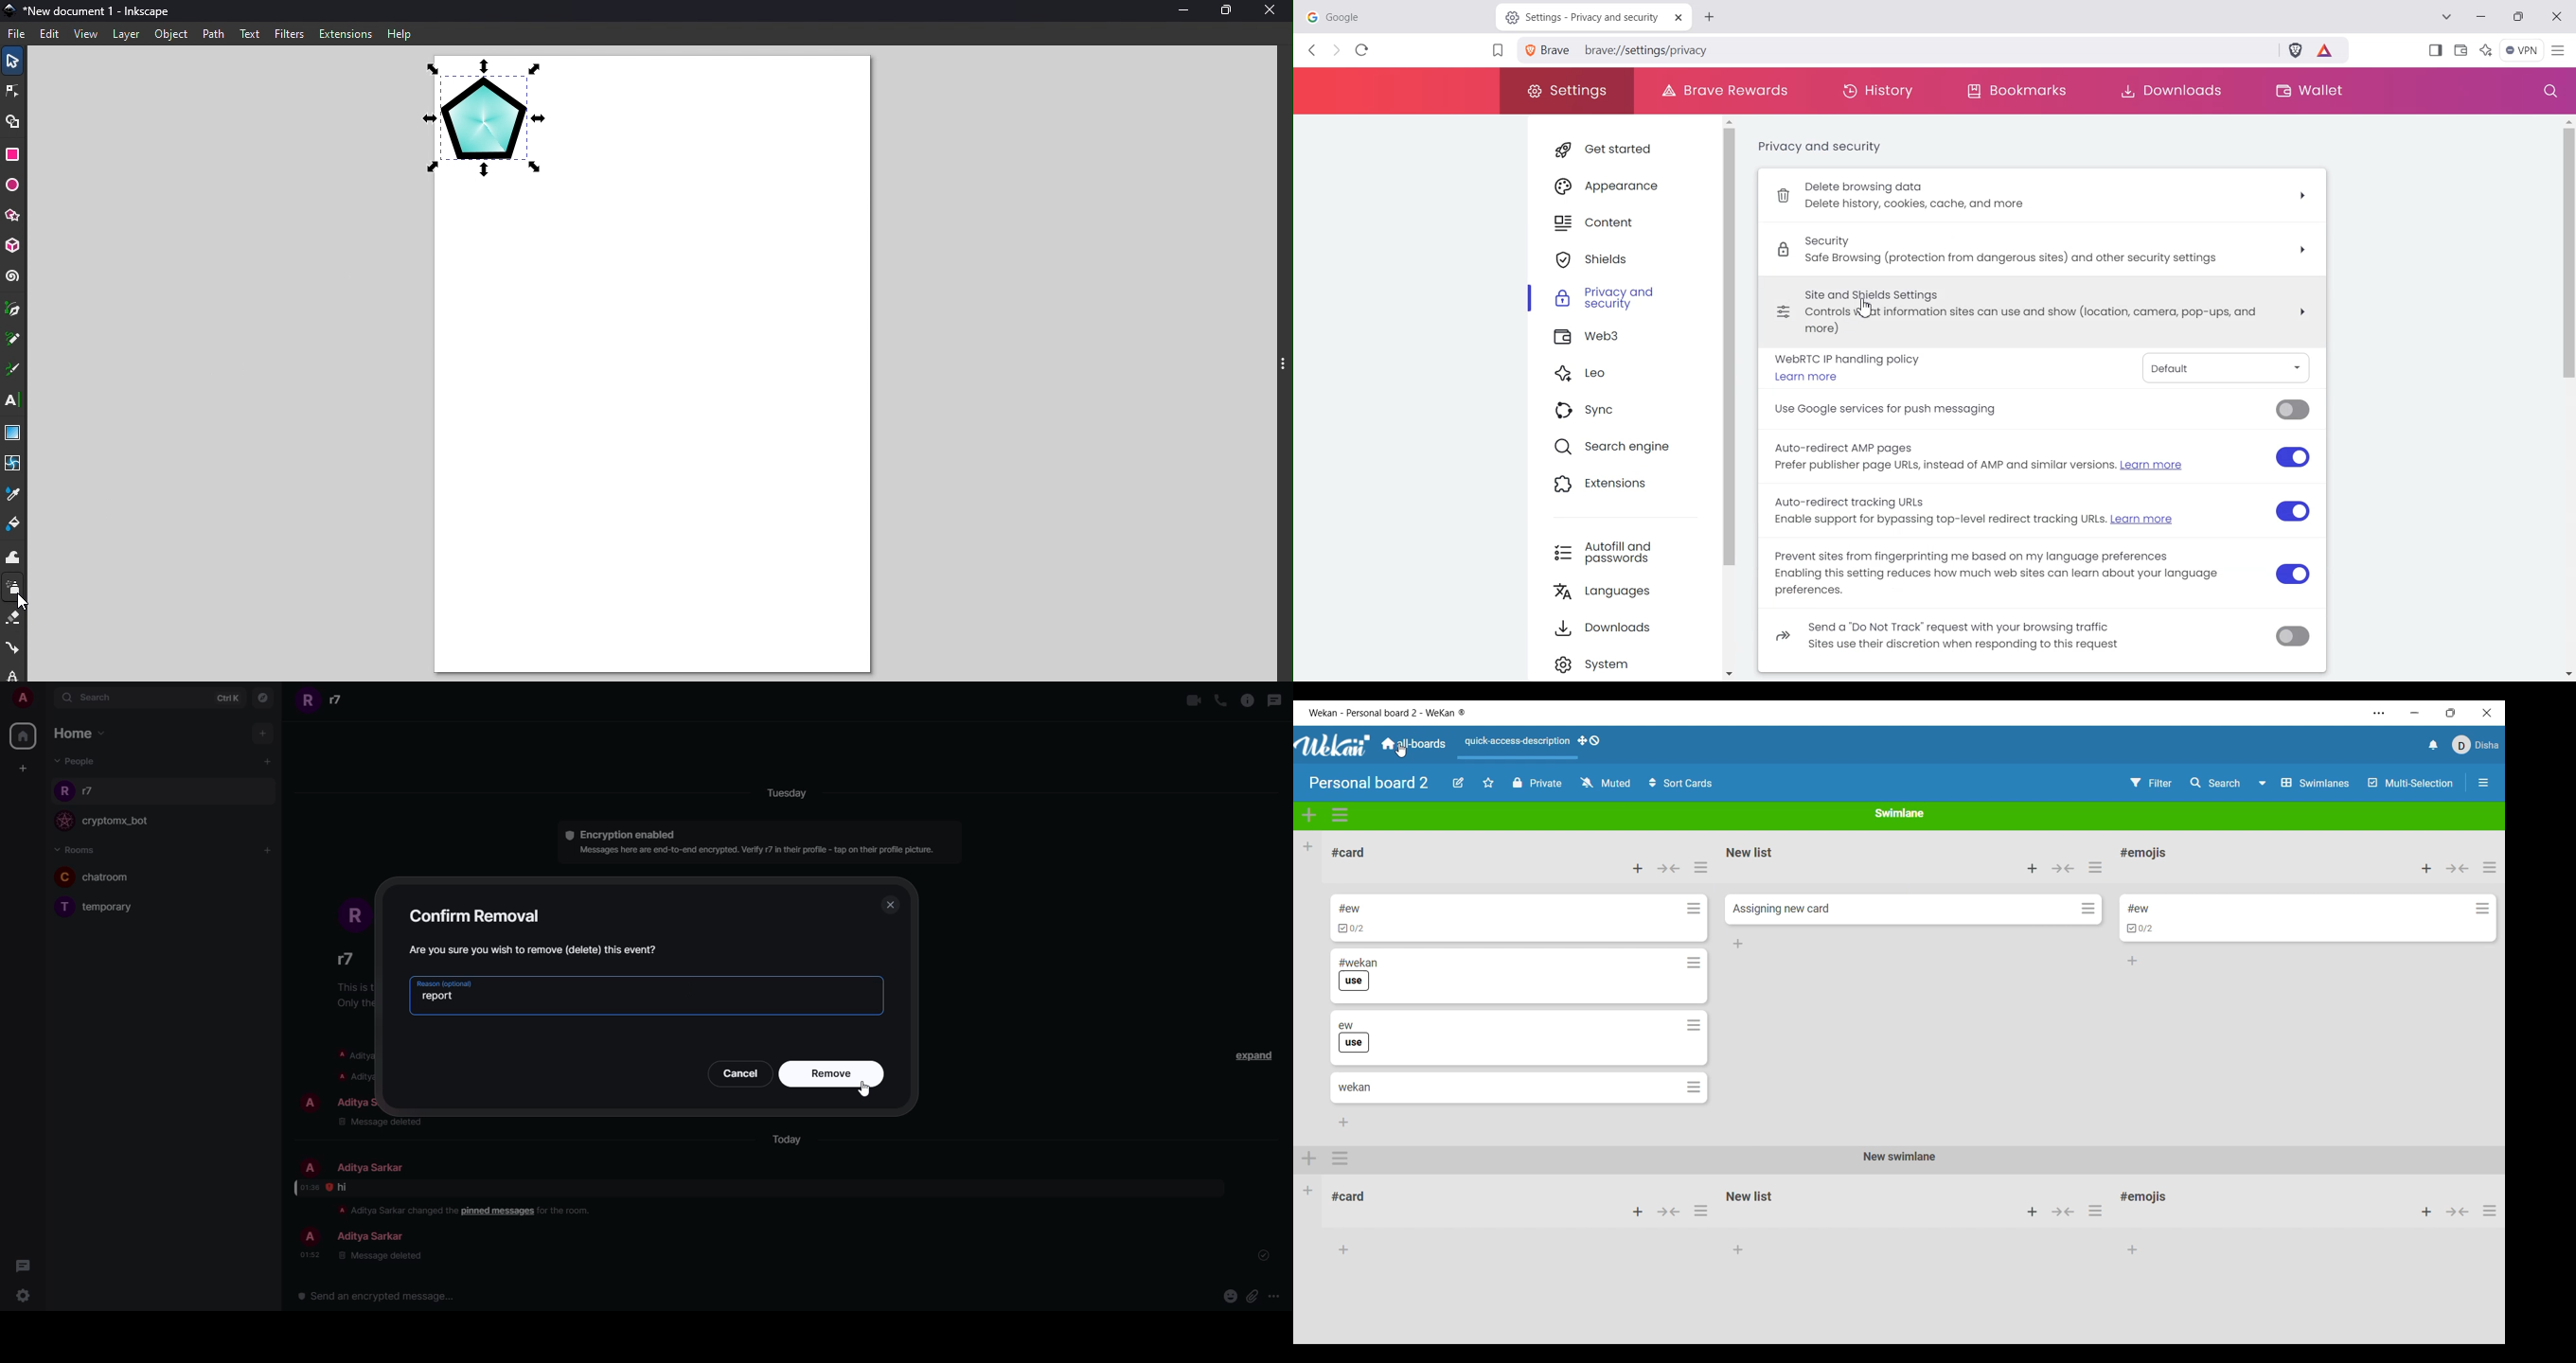  Describe the element at coordinates (1377, 1201) in the screenshot. I see `card title` at that location.